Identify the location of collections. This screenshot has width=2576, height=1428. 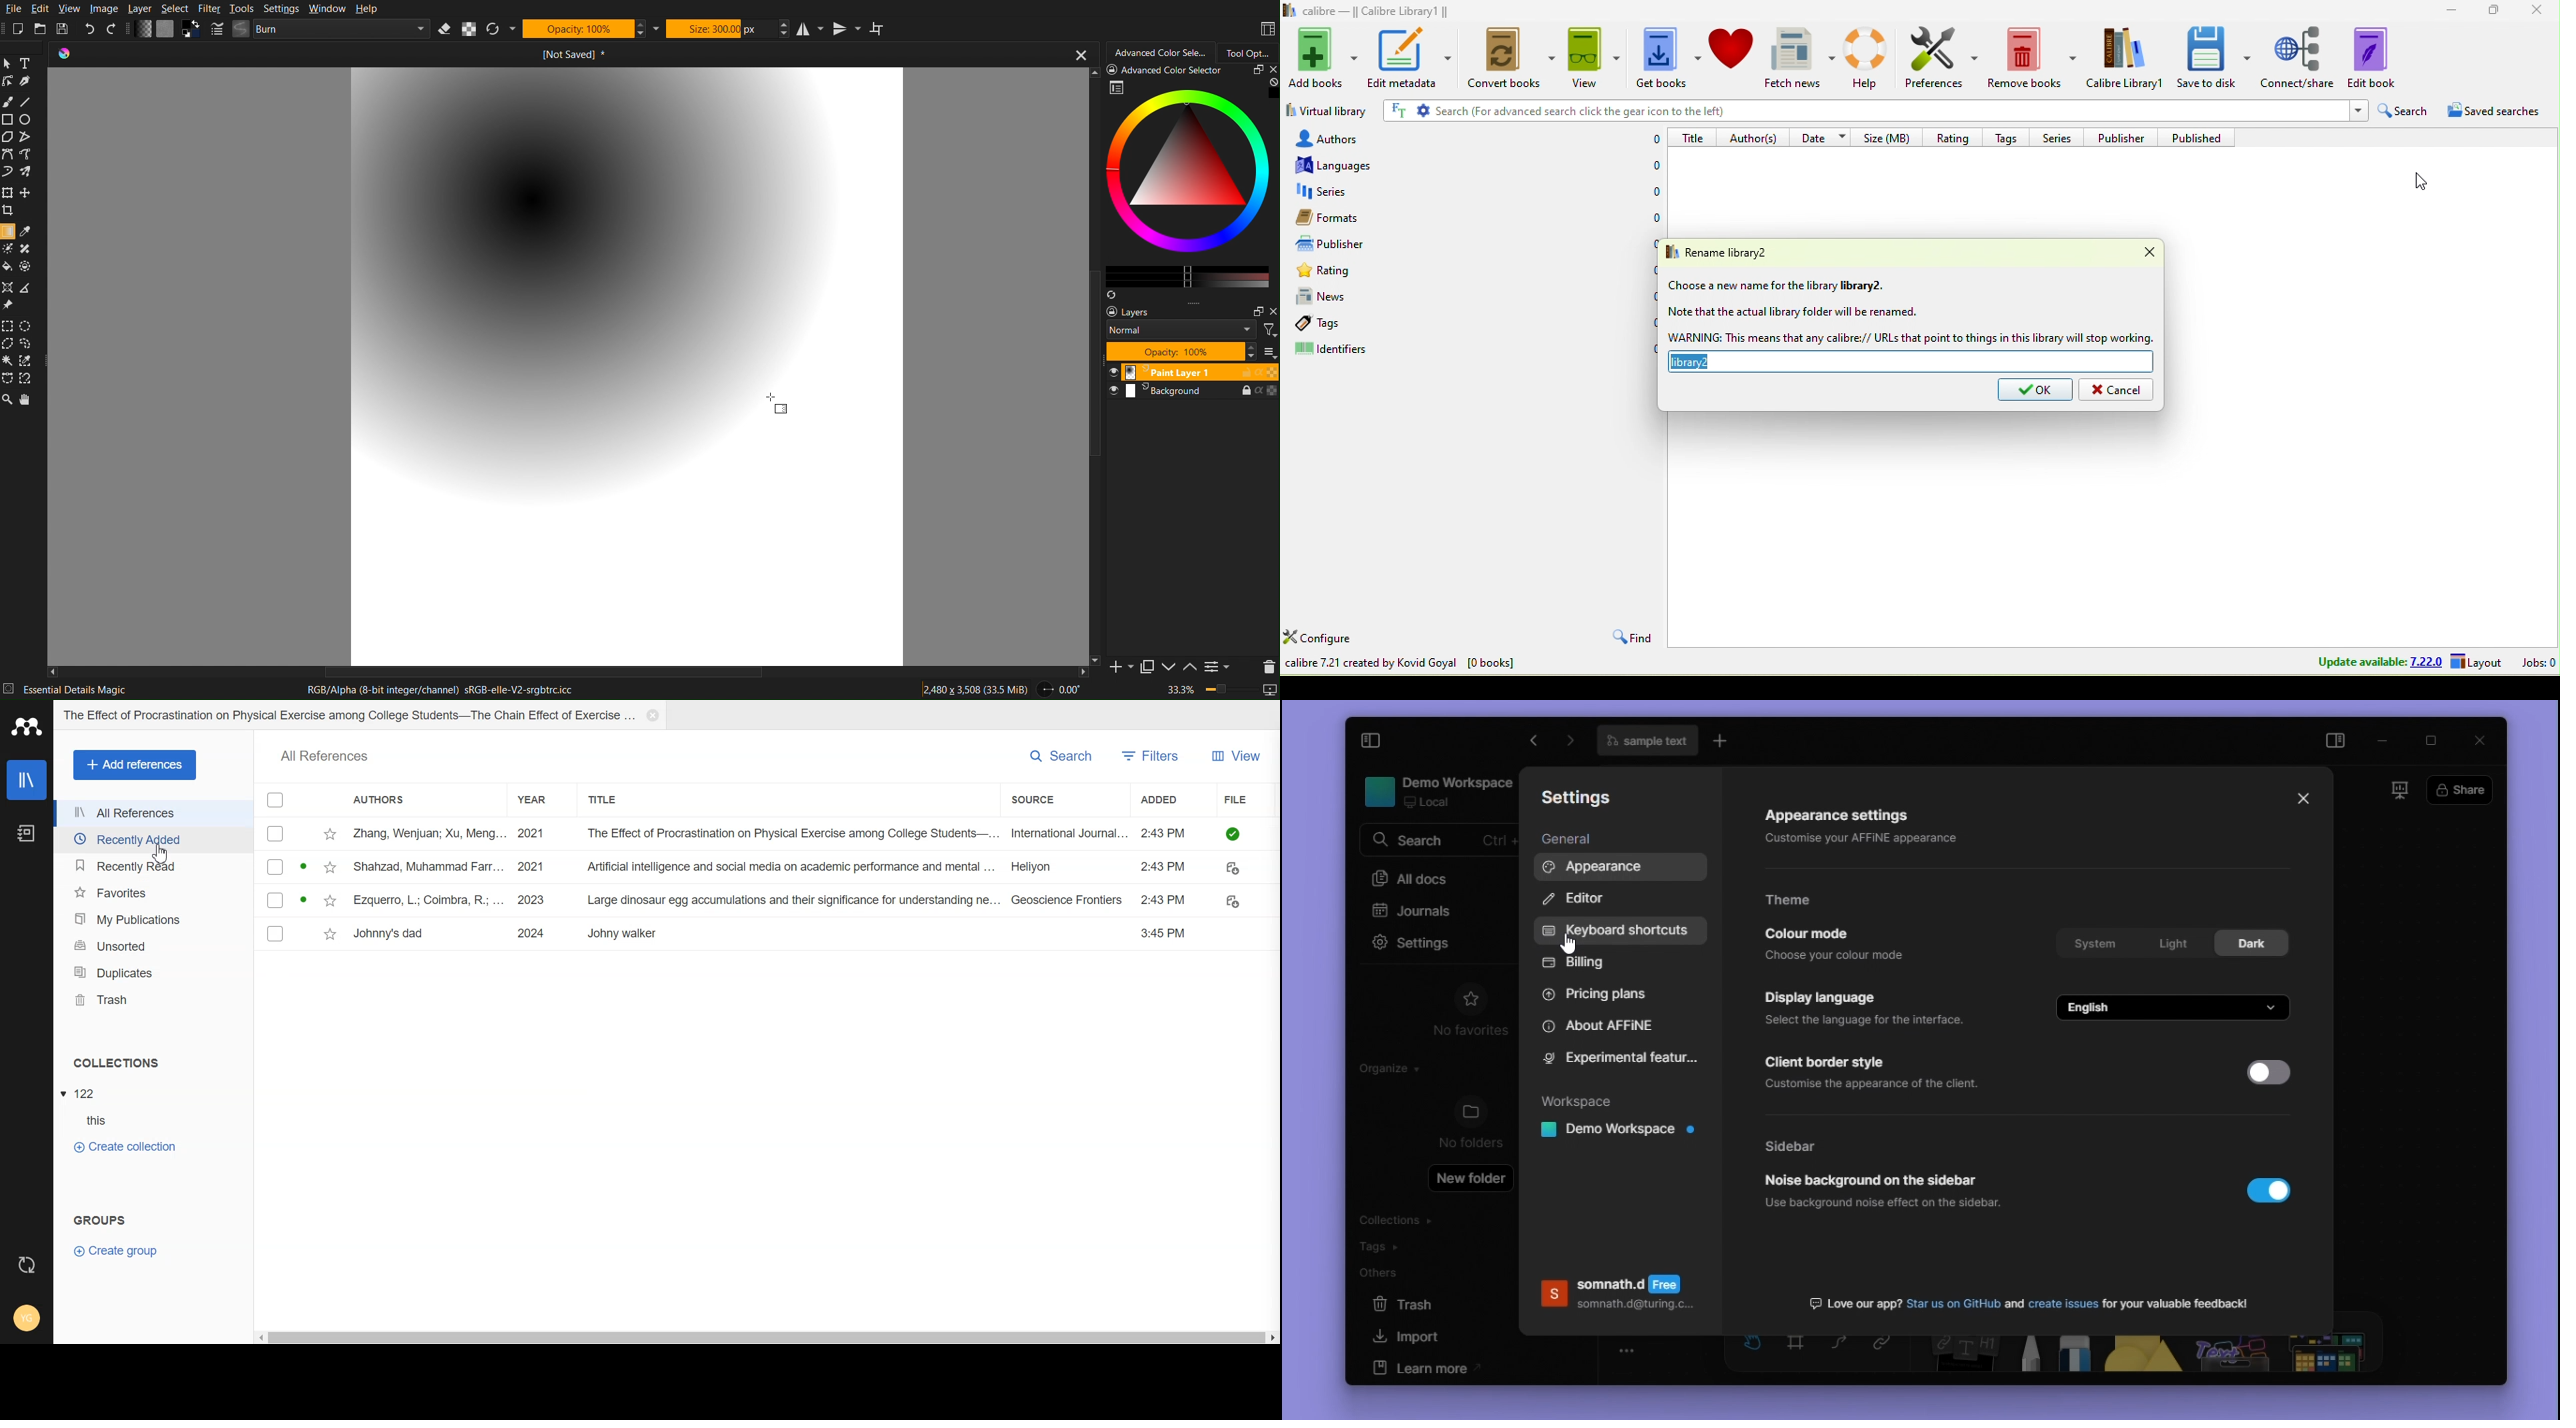
(1395, 1218).